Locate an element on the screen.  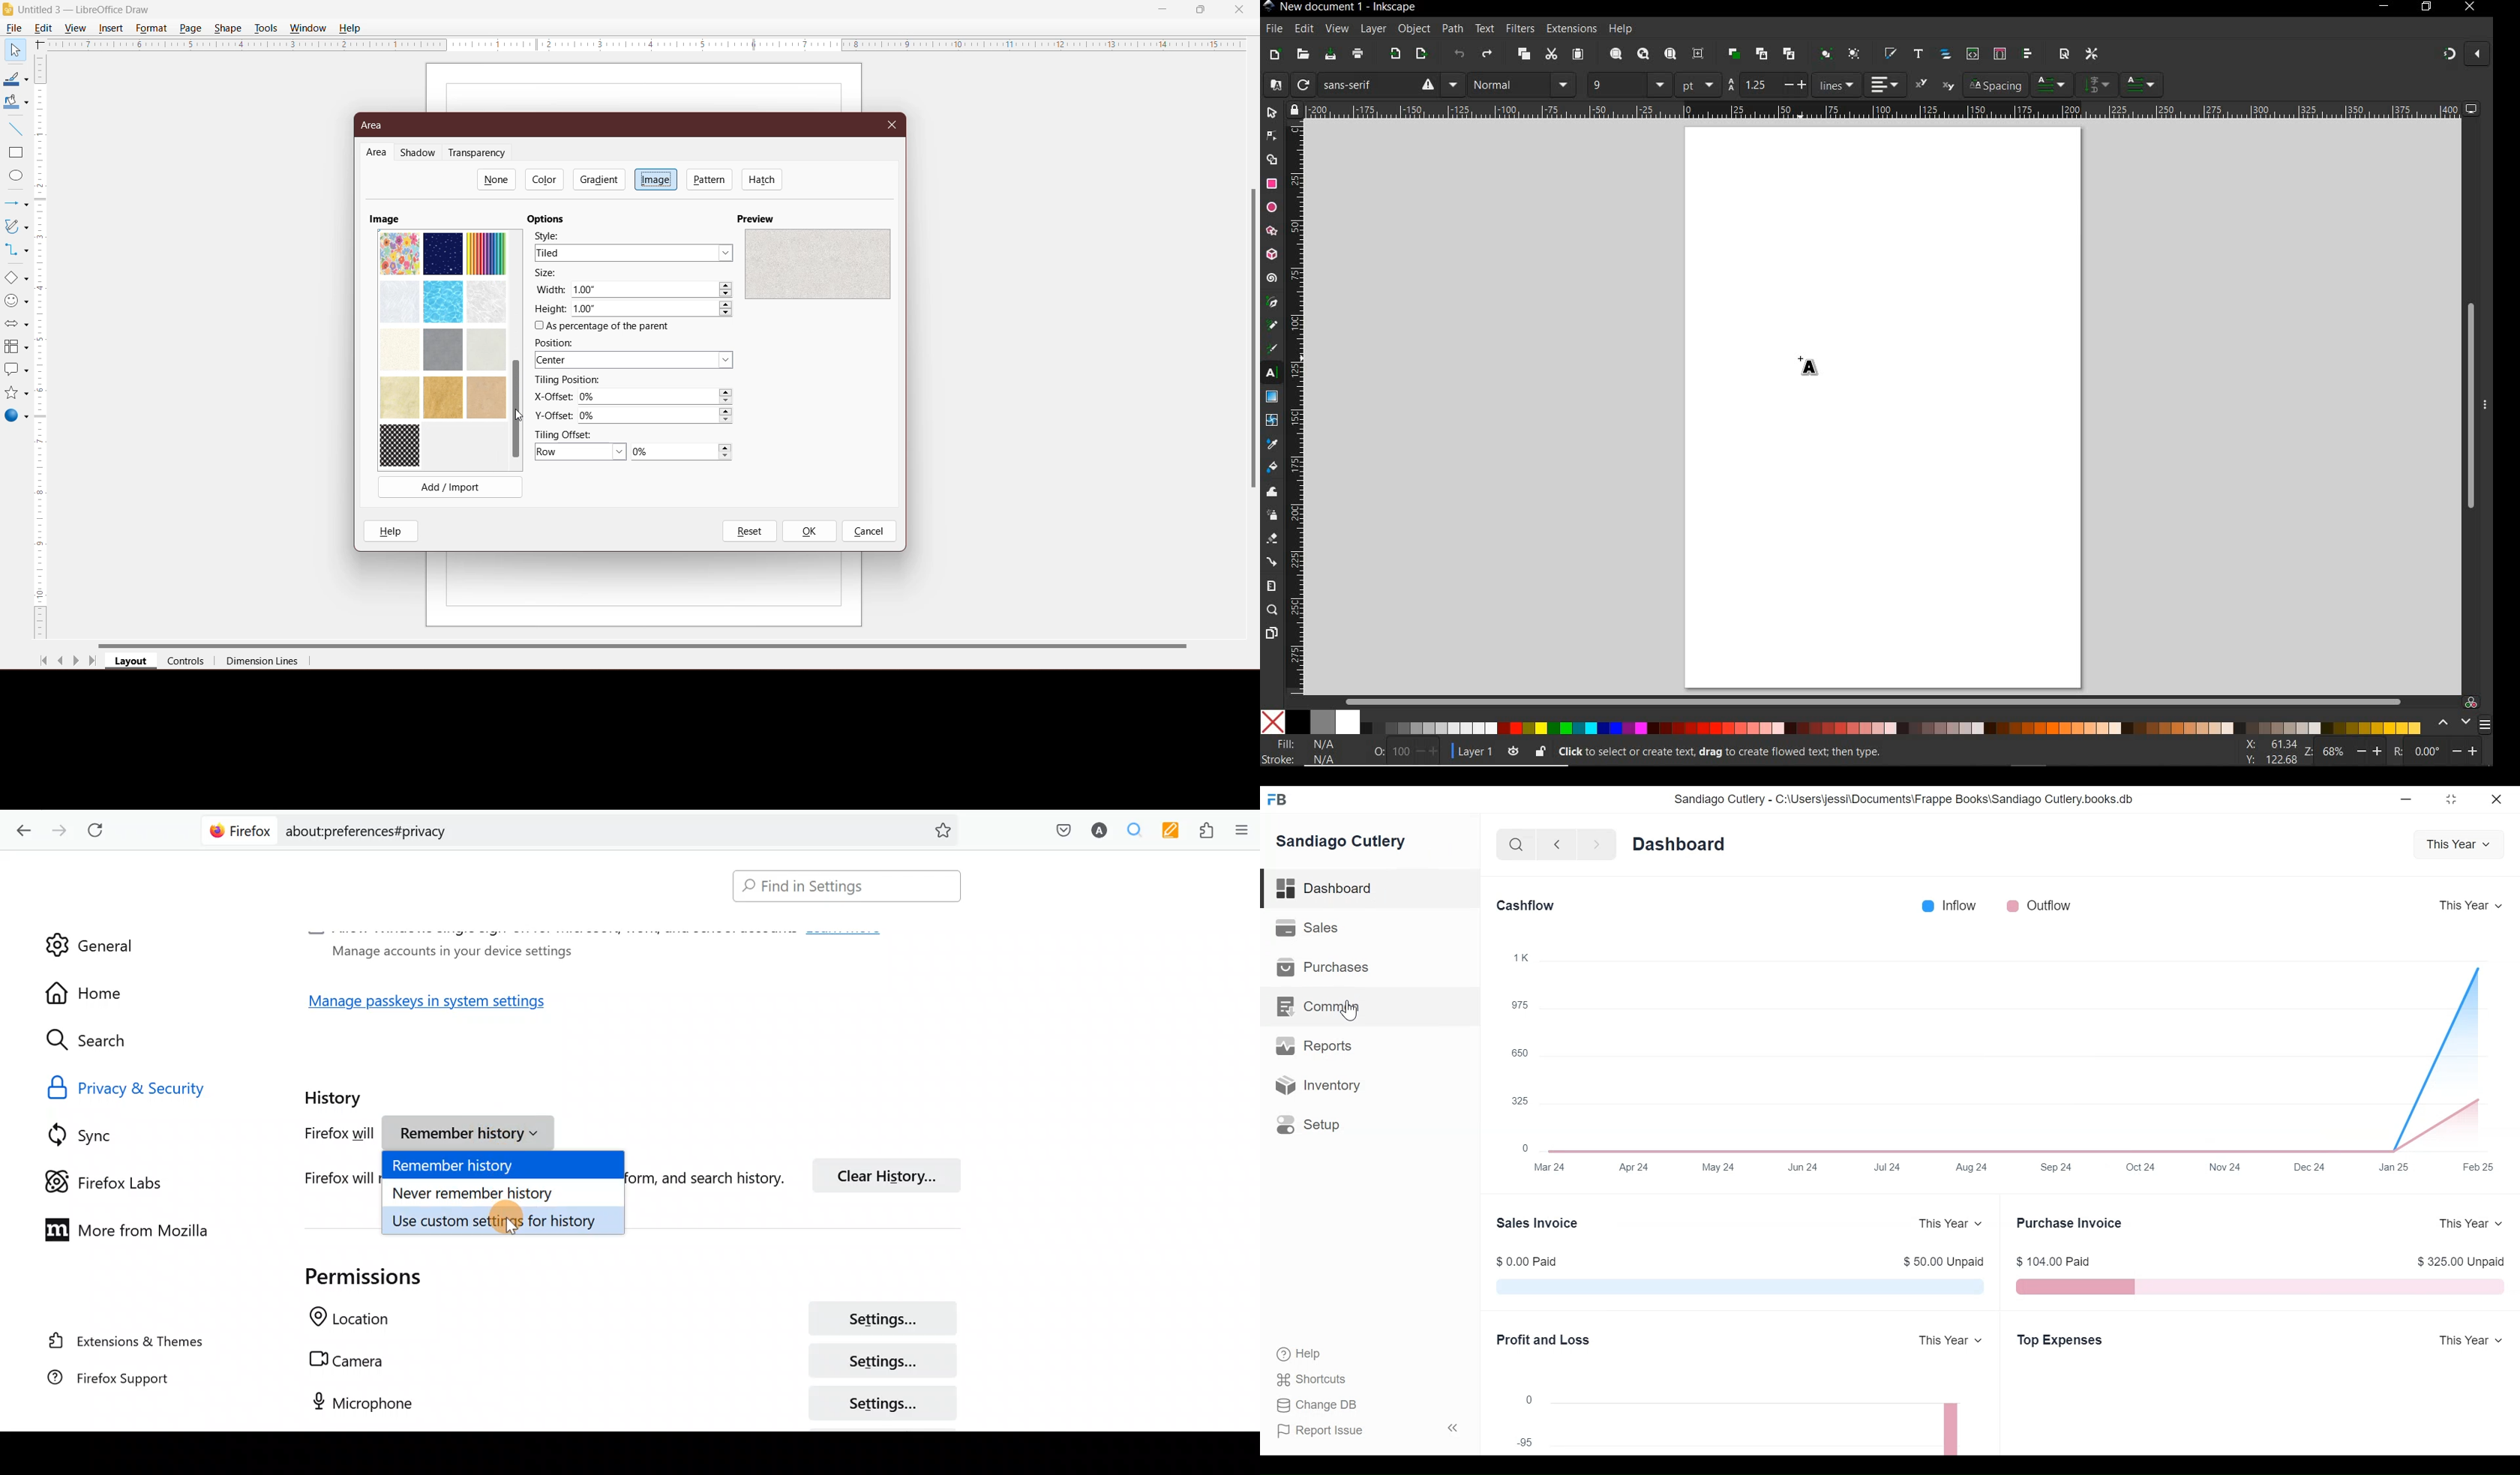
Search bar is located at coordinates (841, 887).